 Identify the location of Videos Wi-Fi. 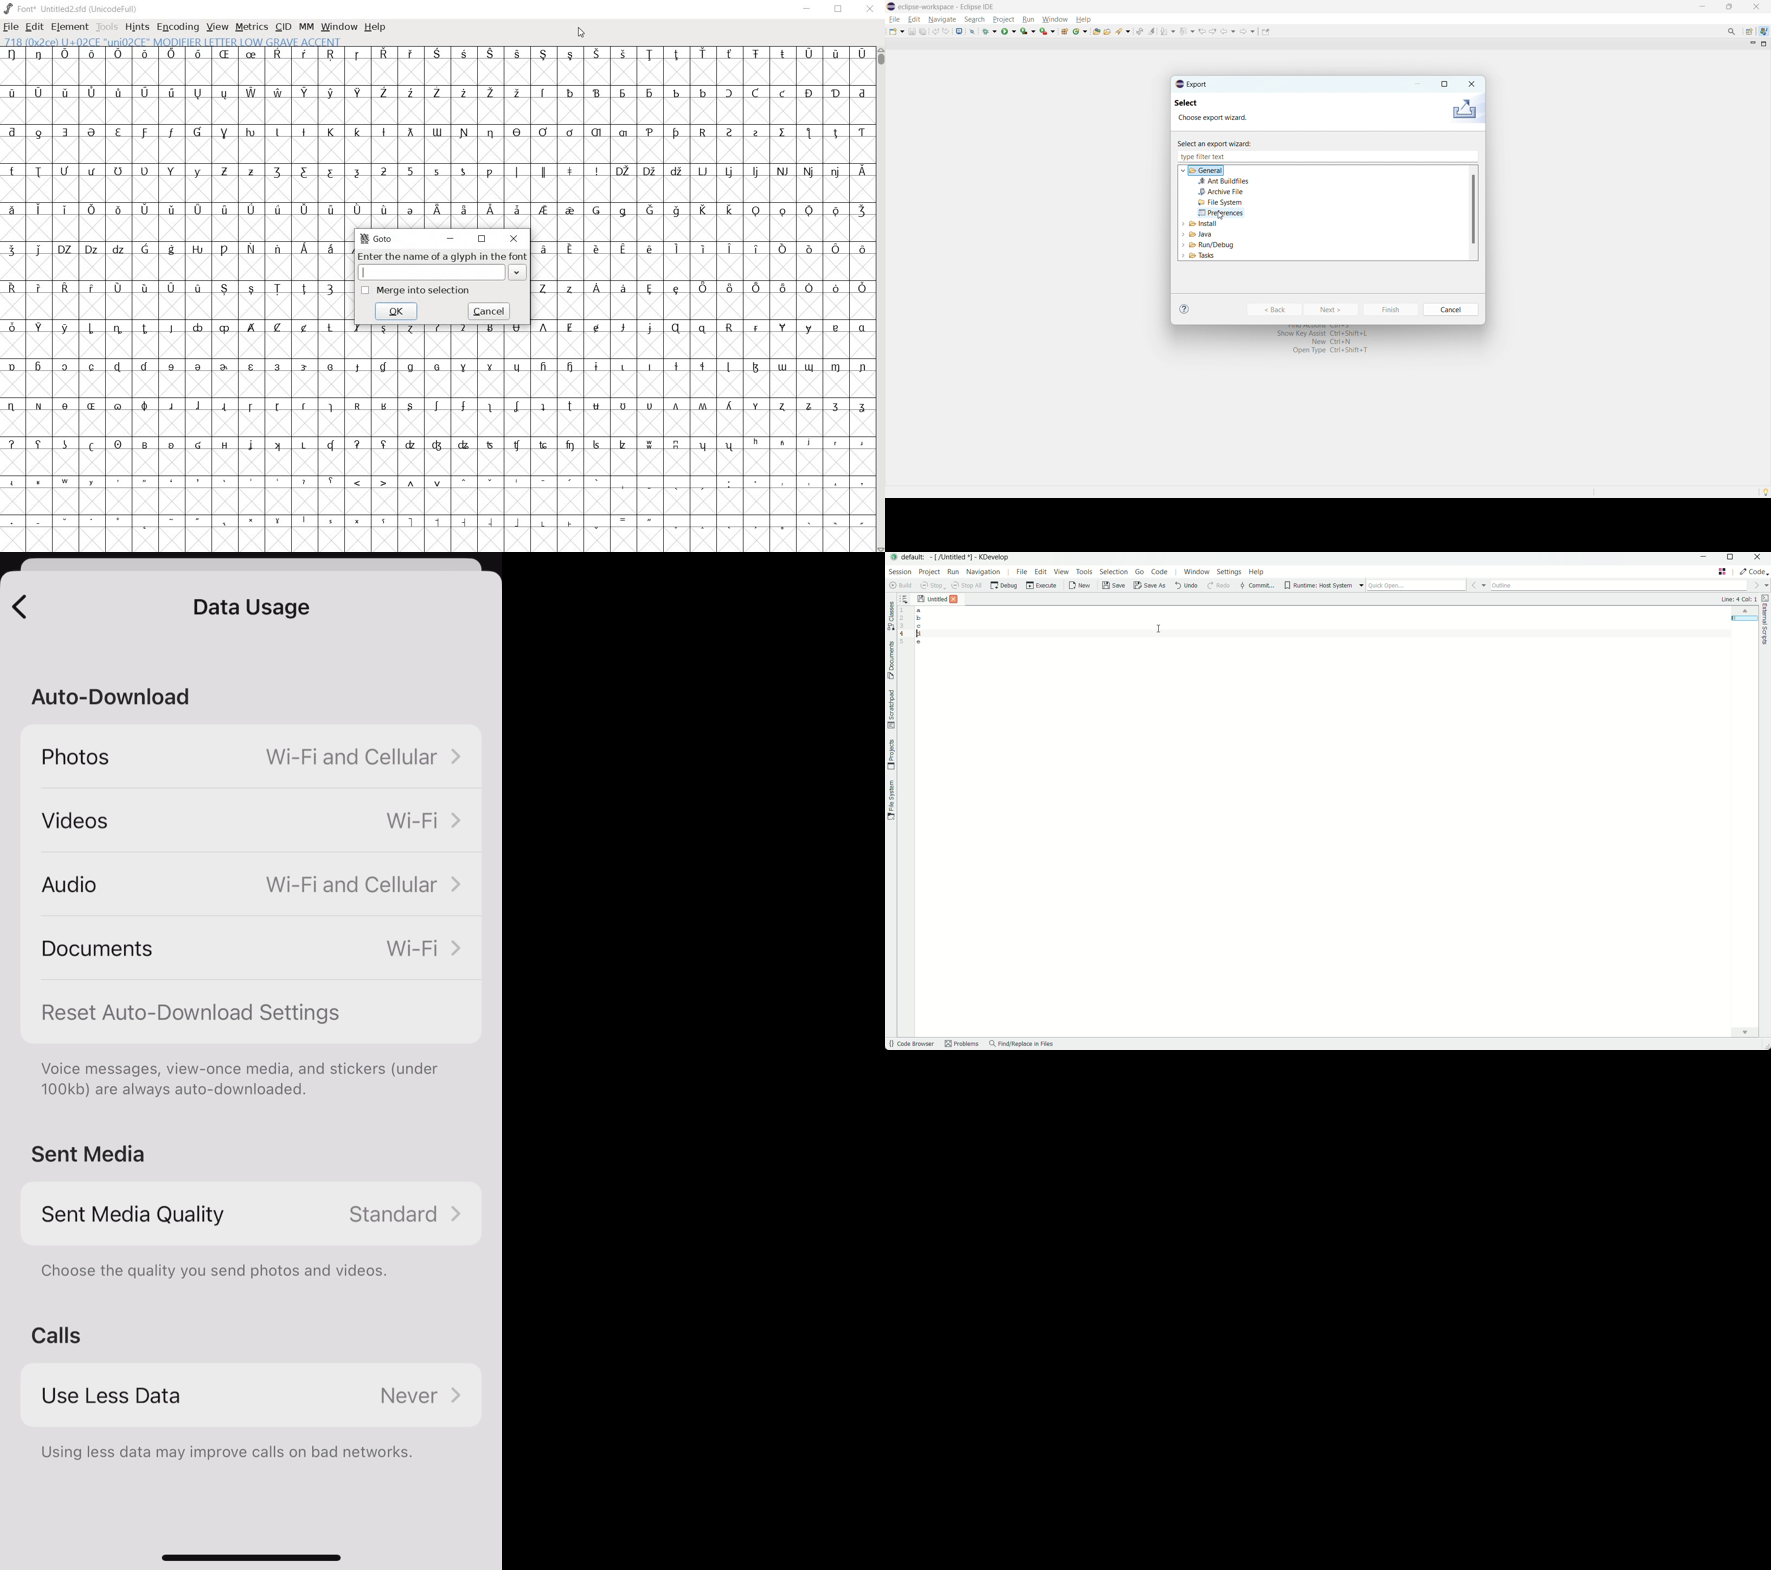
(253, 824).